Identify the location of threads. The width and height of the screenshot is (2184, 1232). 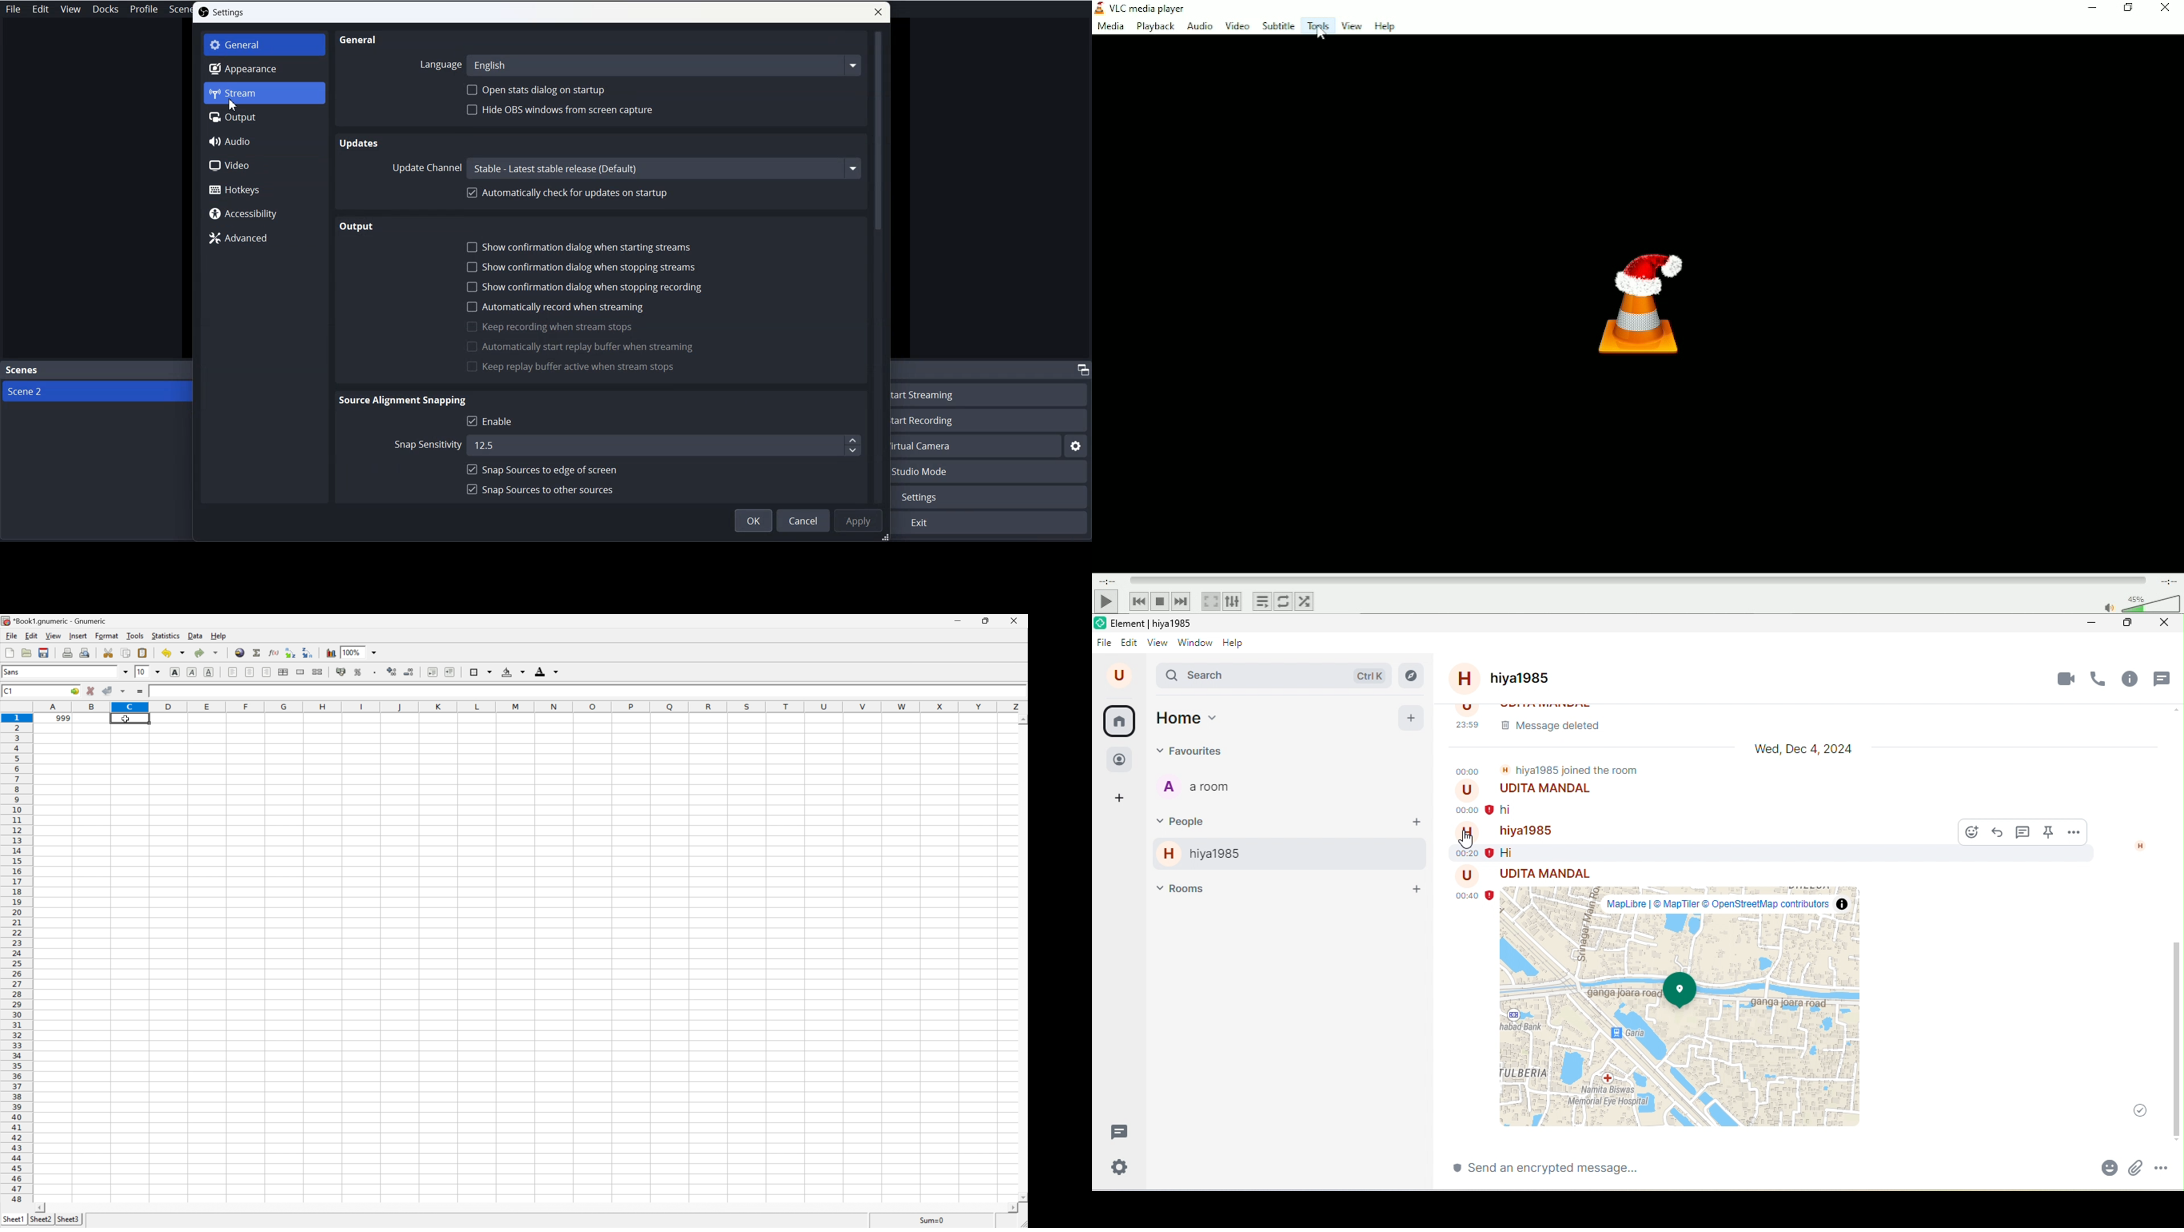
(2166, 676).